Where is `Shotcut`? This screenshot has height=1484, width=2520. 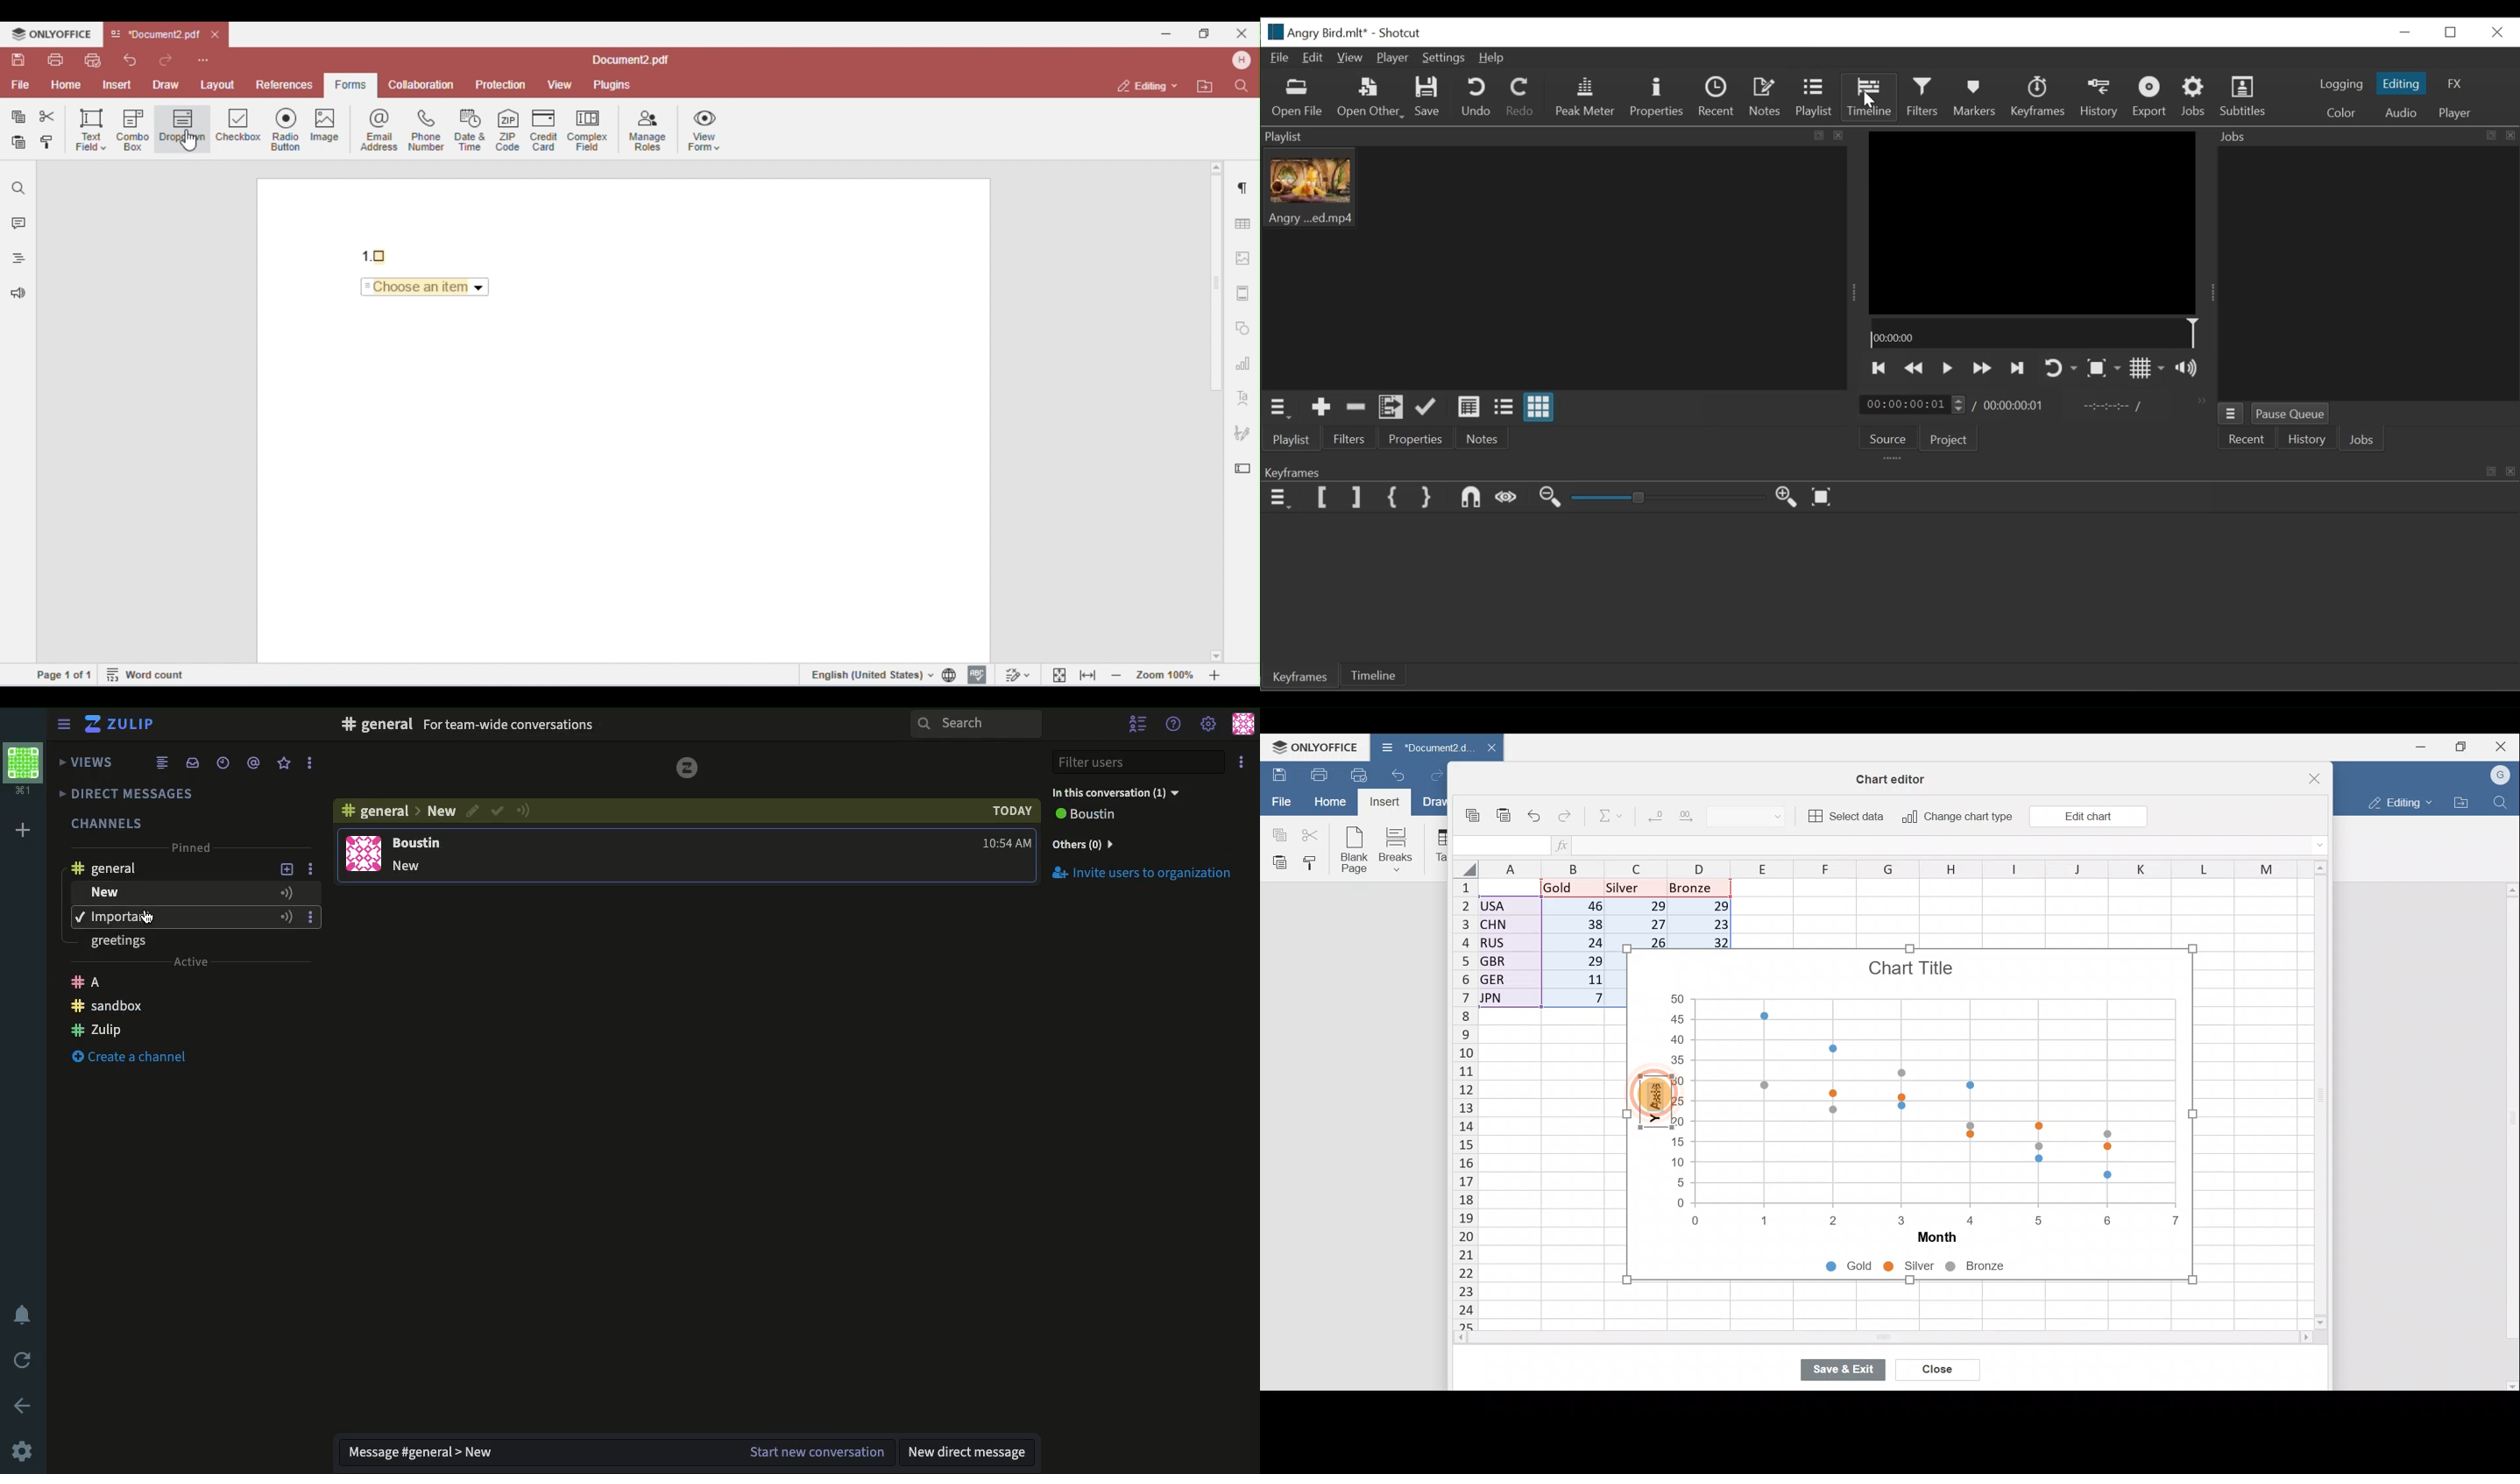
Shotcut is located at coordinates (1400, 33).